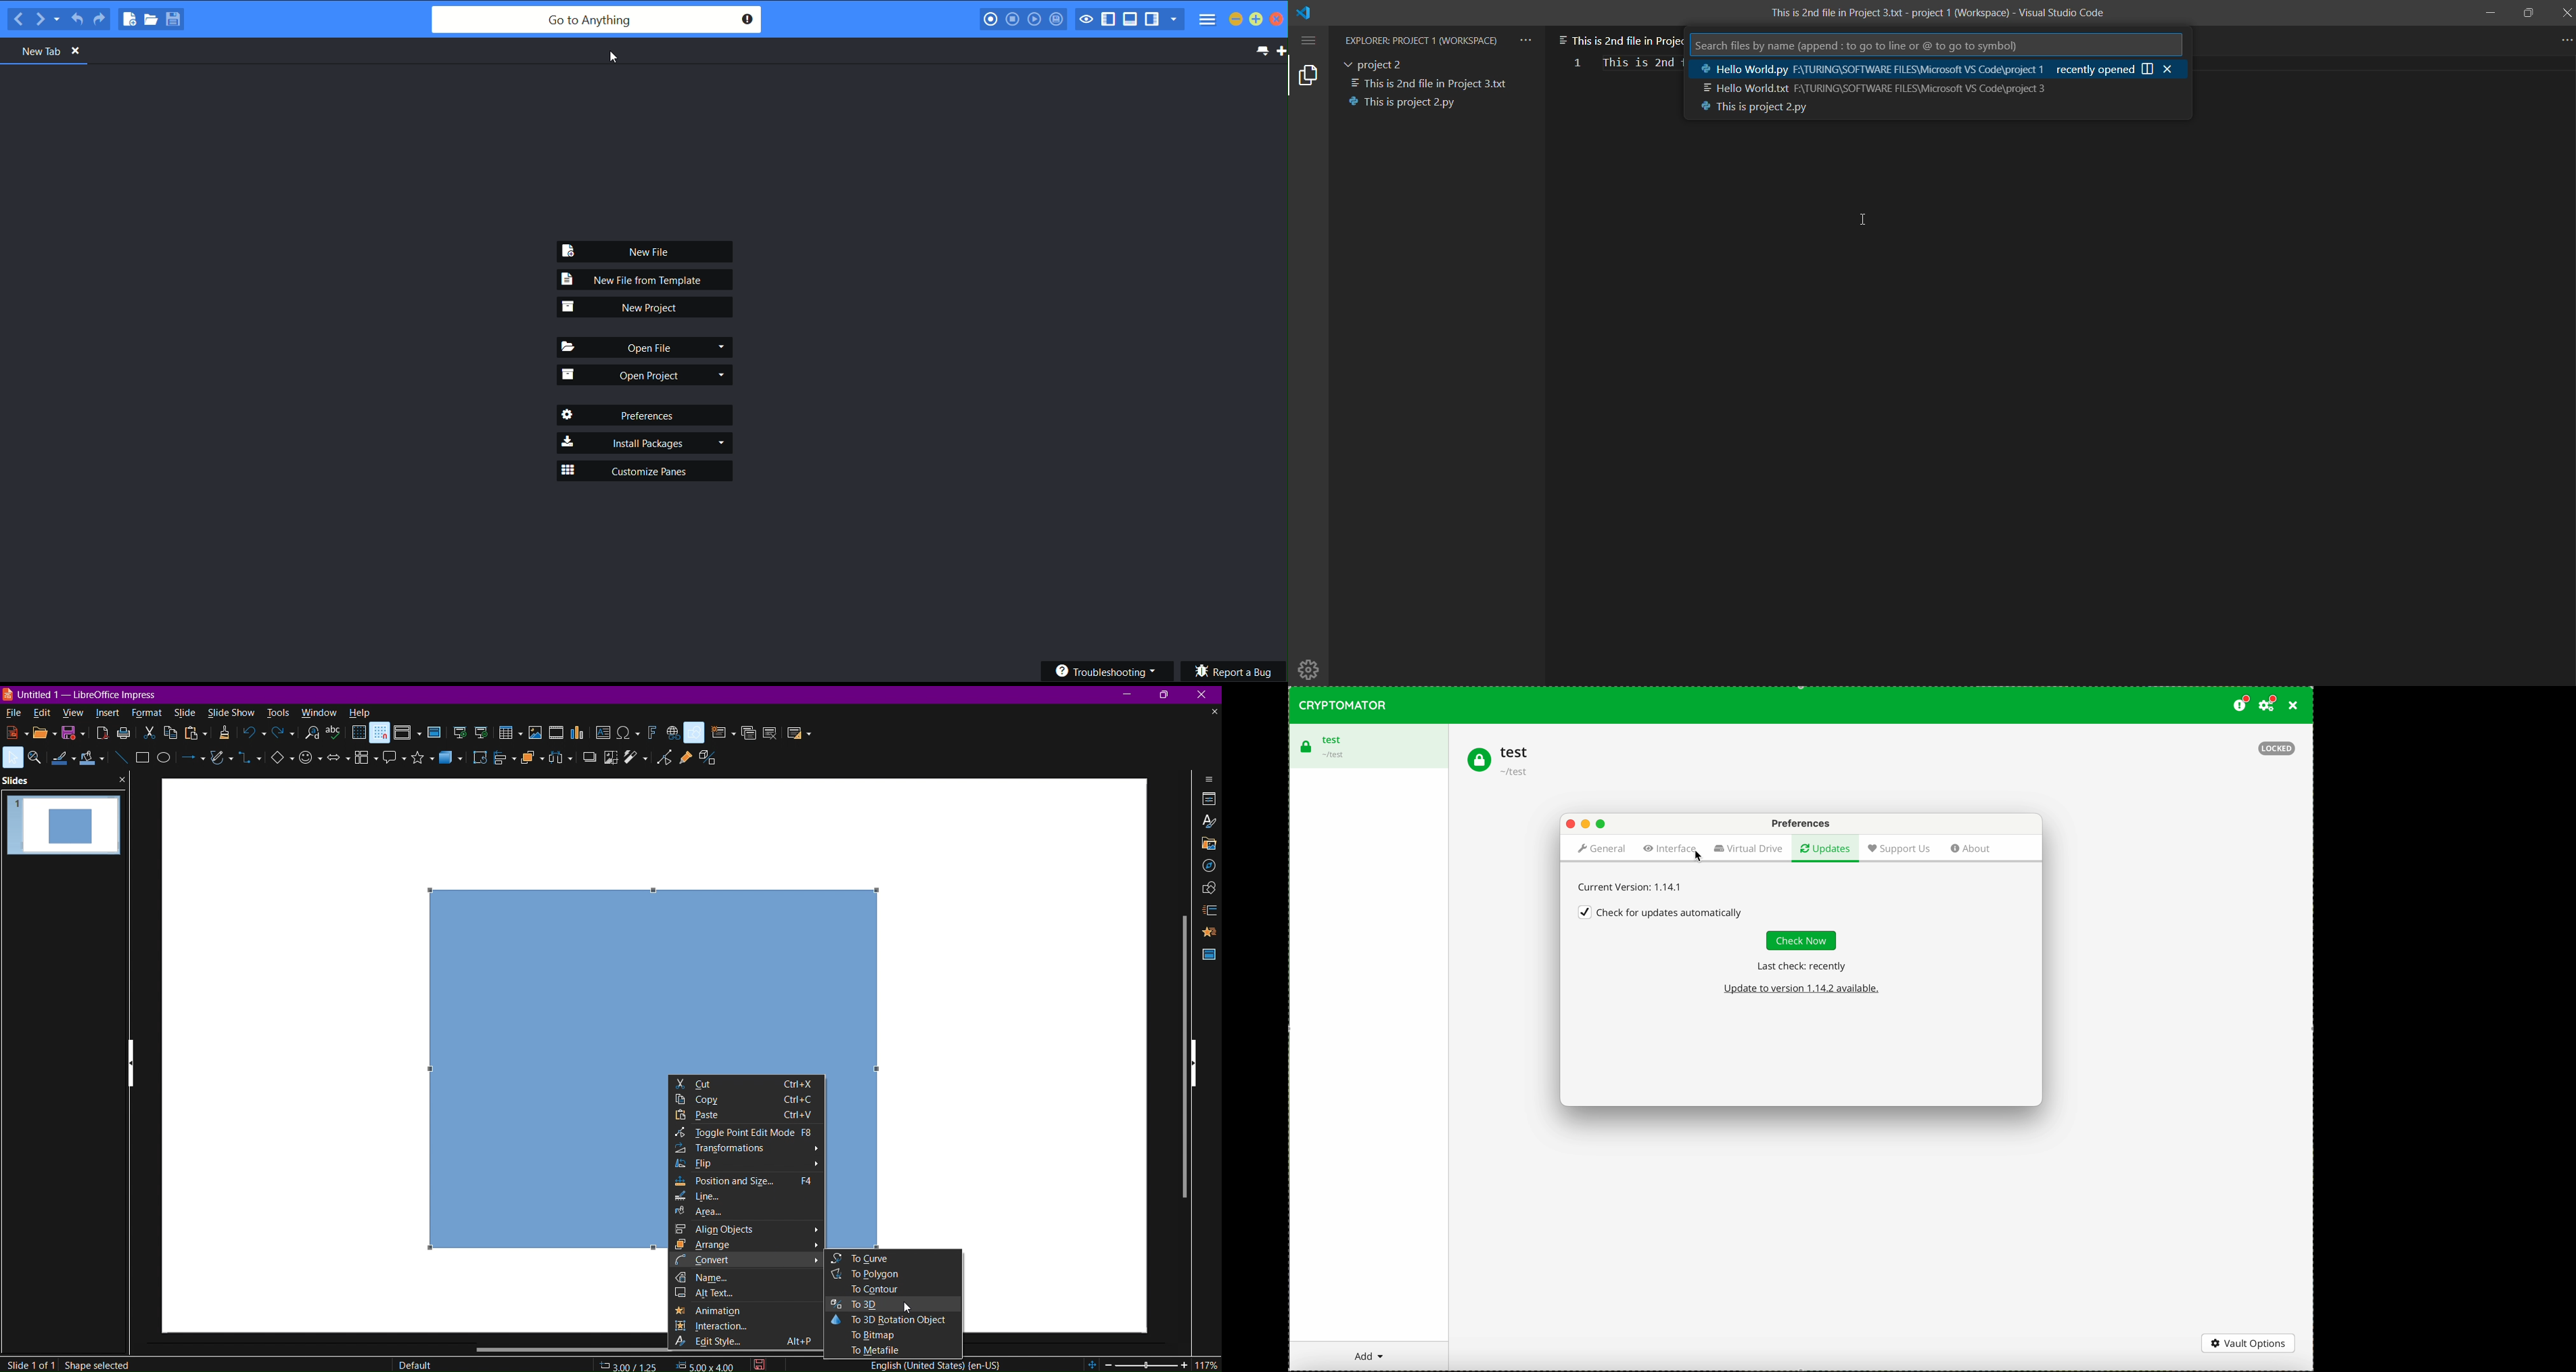 The width and height of the screenshot is (2576, 1372). Describe the element at coordinates (2148, 68) in the screenshot. I see `split screen` at that location.